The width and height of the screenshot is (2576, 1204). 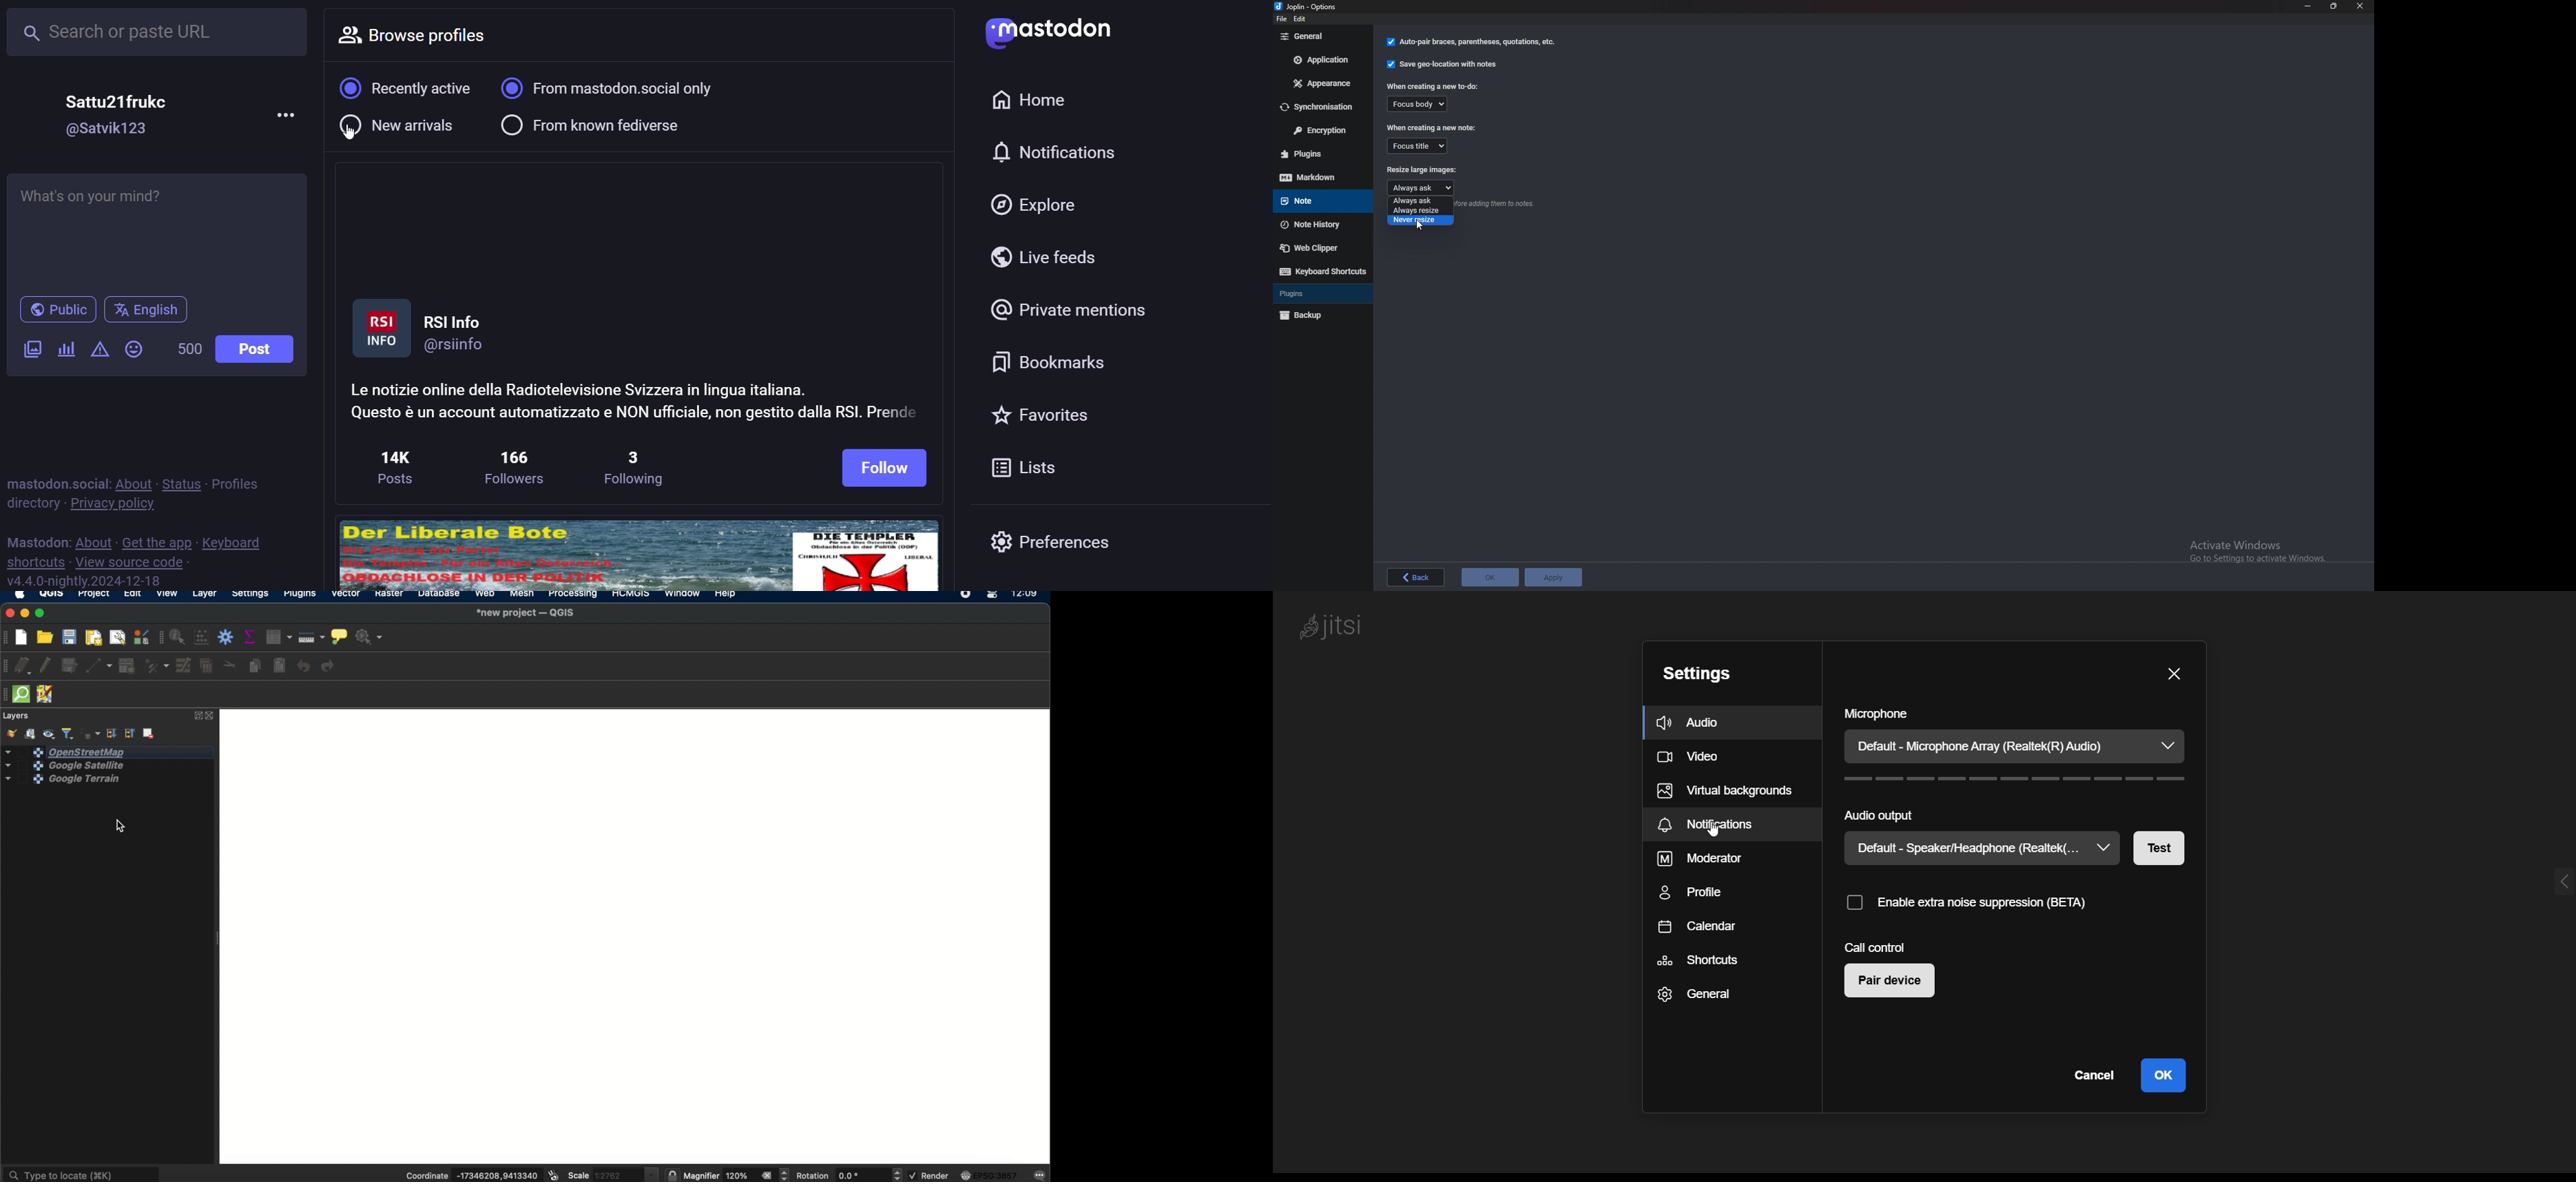 I want to click on from known fediverse, so click(x=599, y=127).